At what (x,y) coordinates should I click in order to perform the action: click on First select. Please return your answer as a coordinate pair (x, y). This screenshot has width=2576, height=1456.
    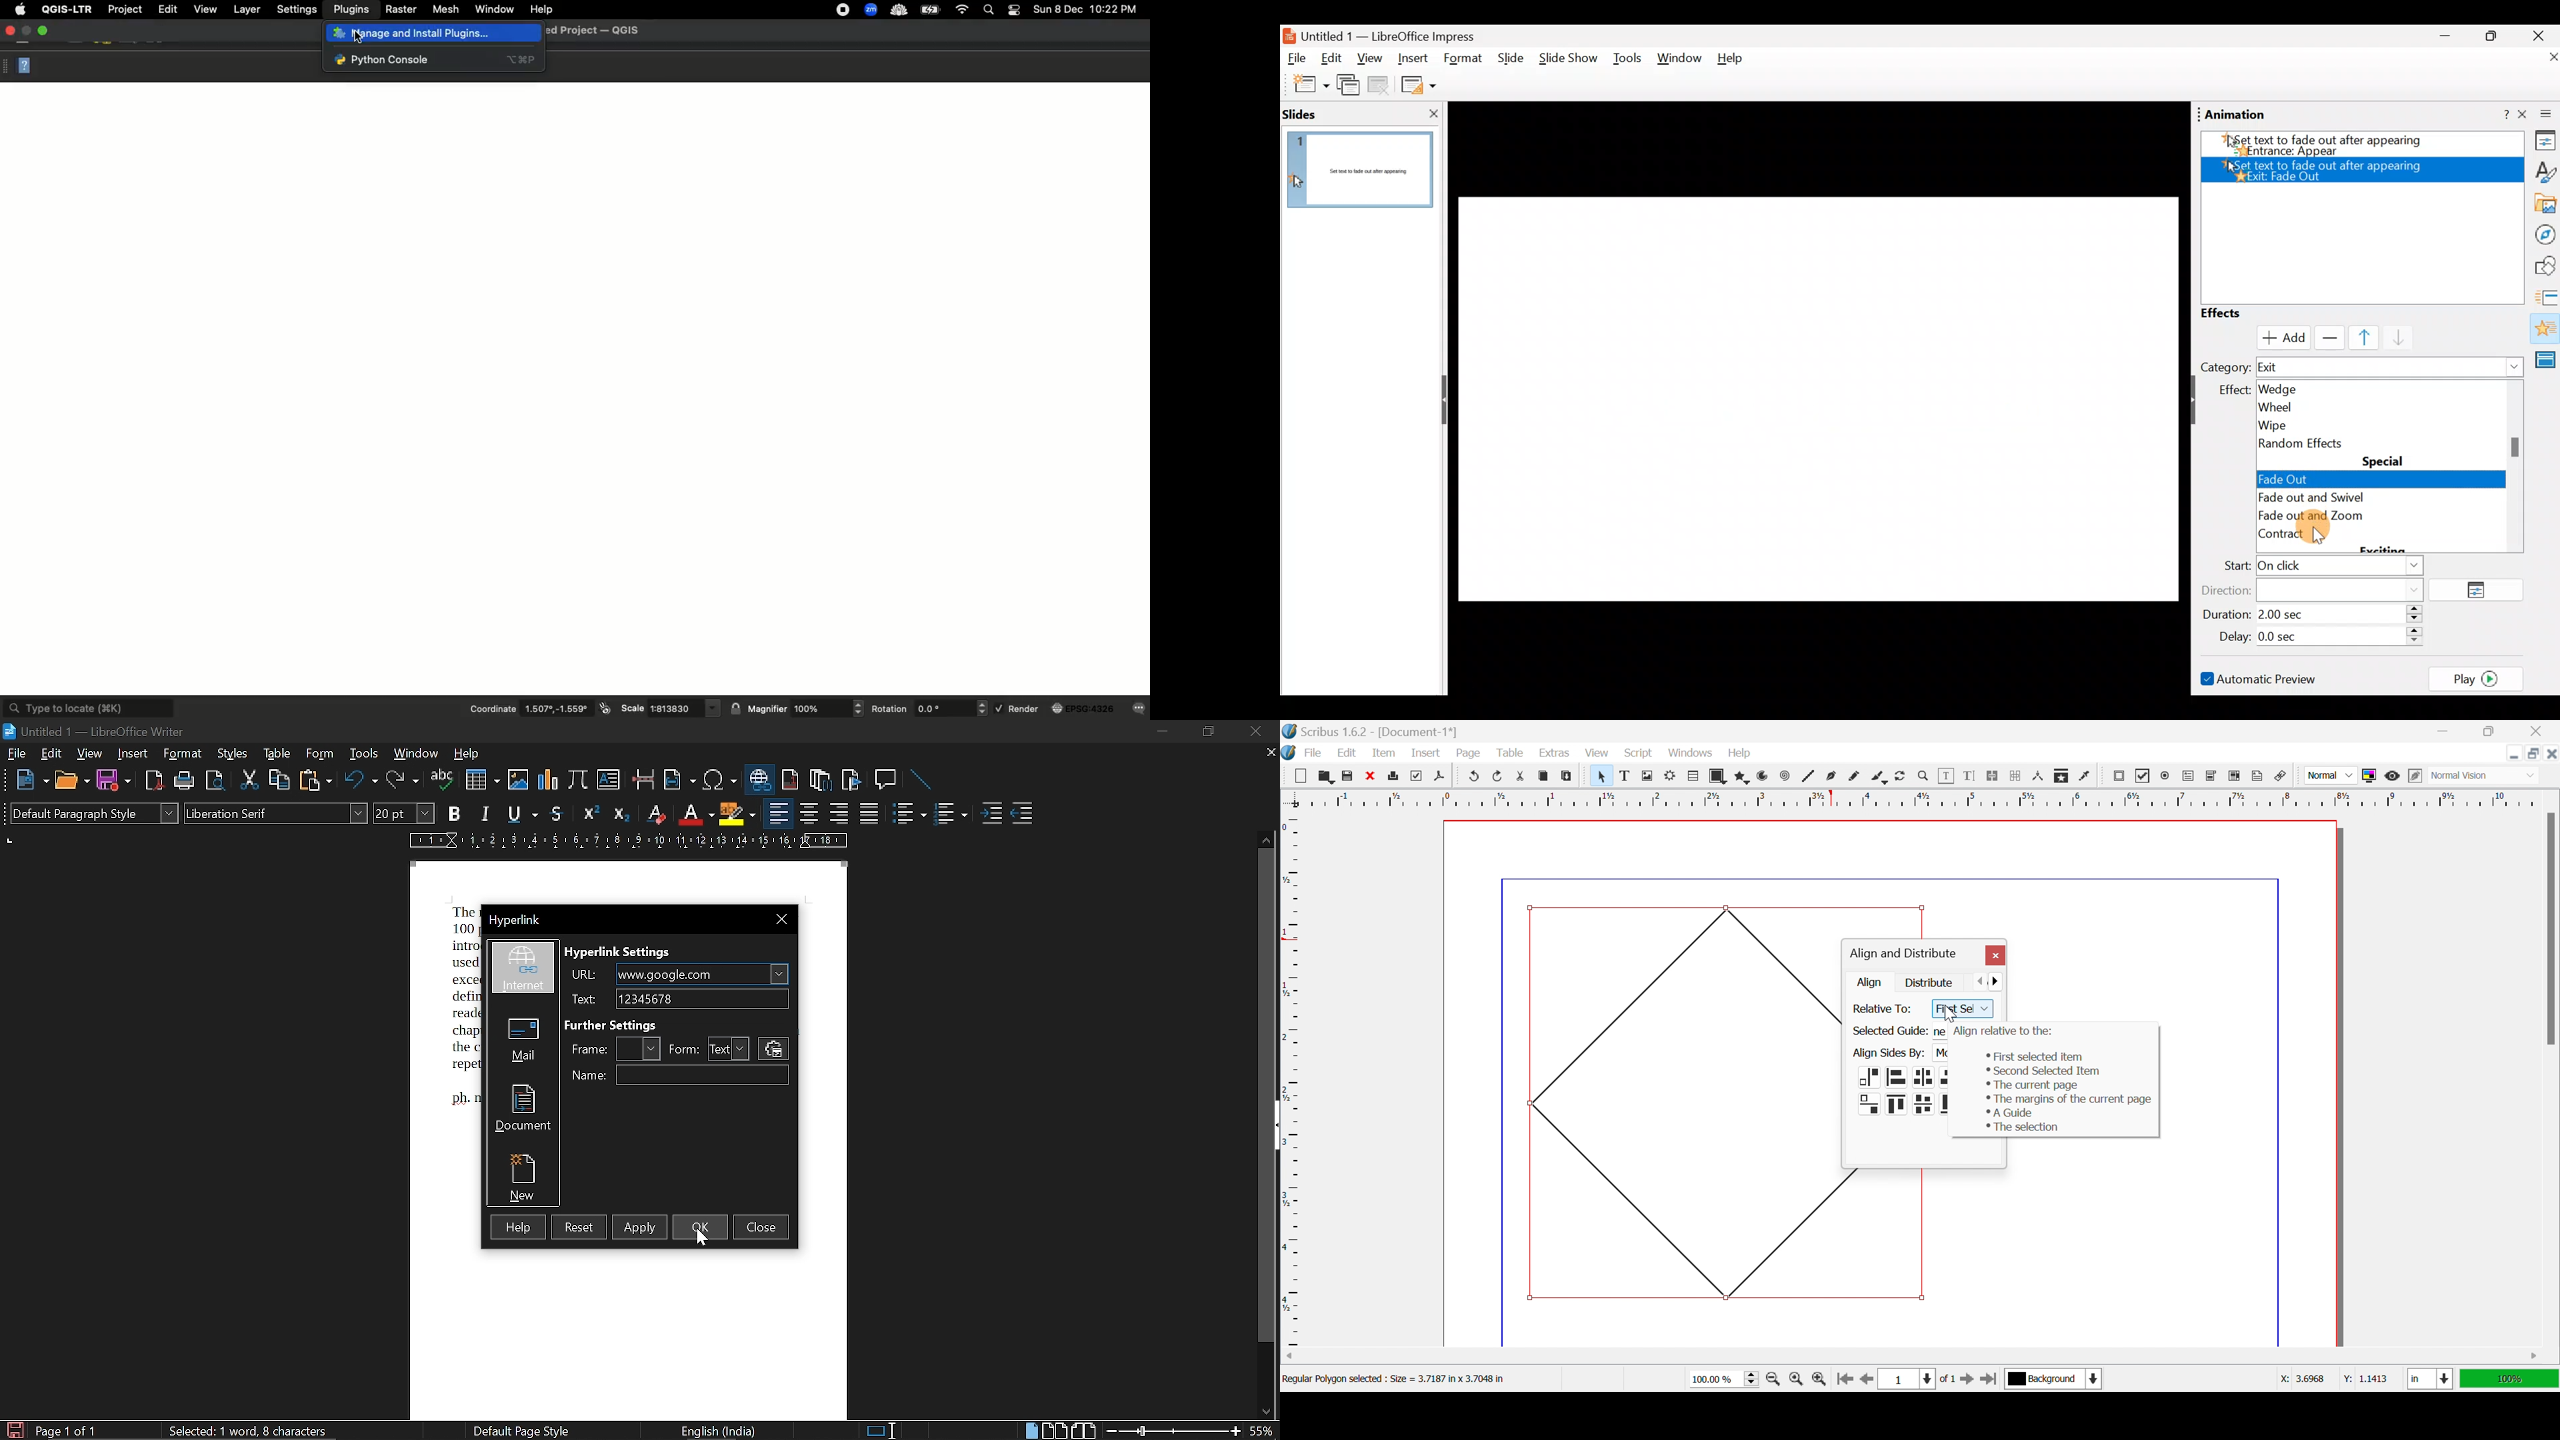
    Looking at the image, I should click on (1962, 1009).